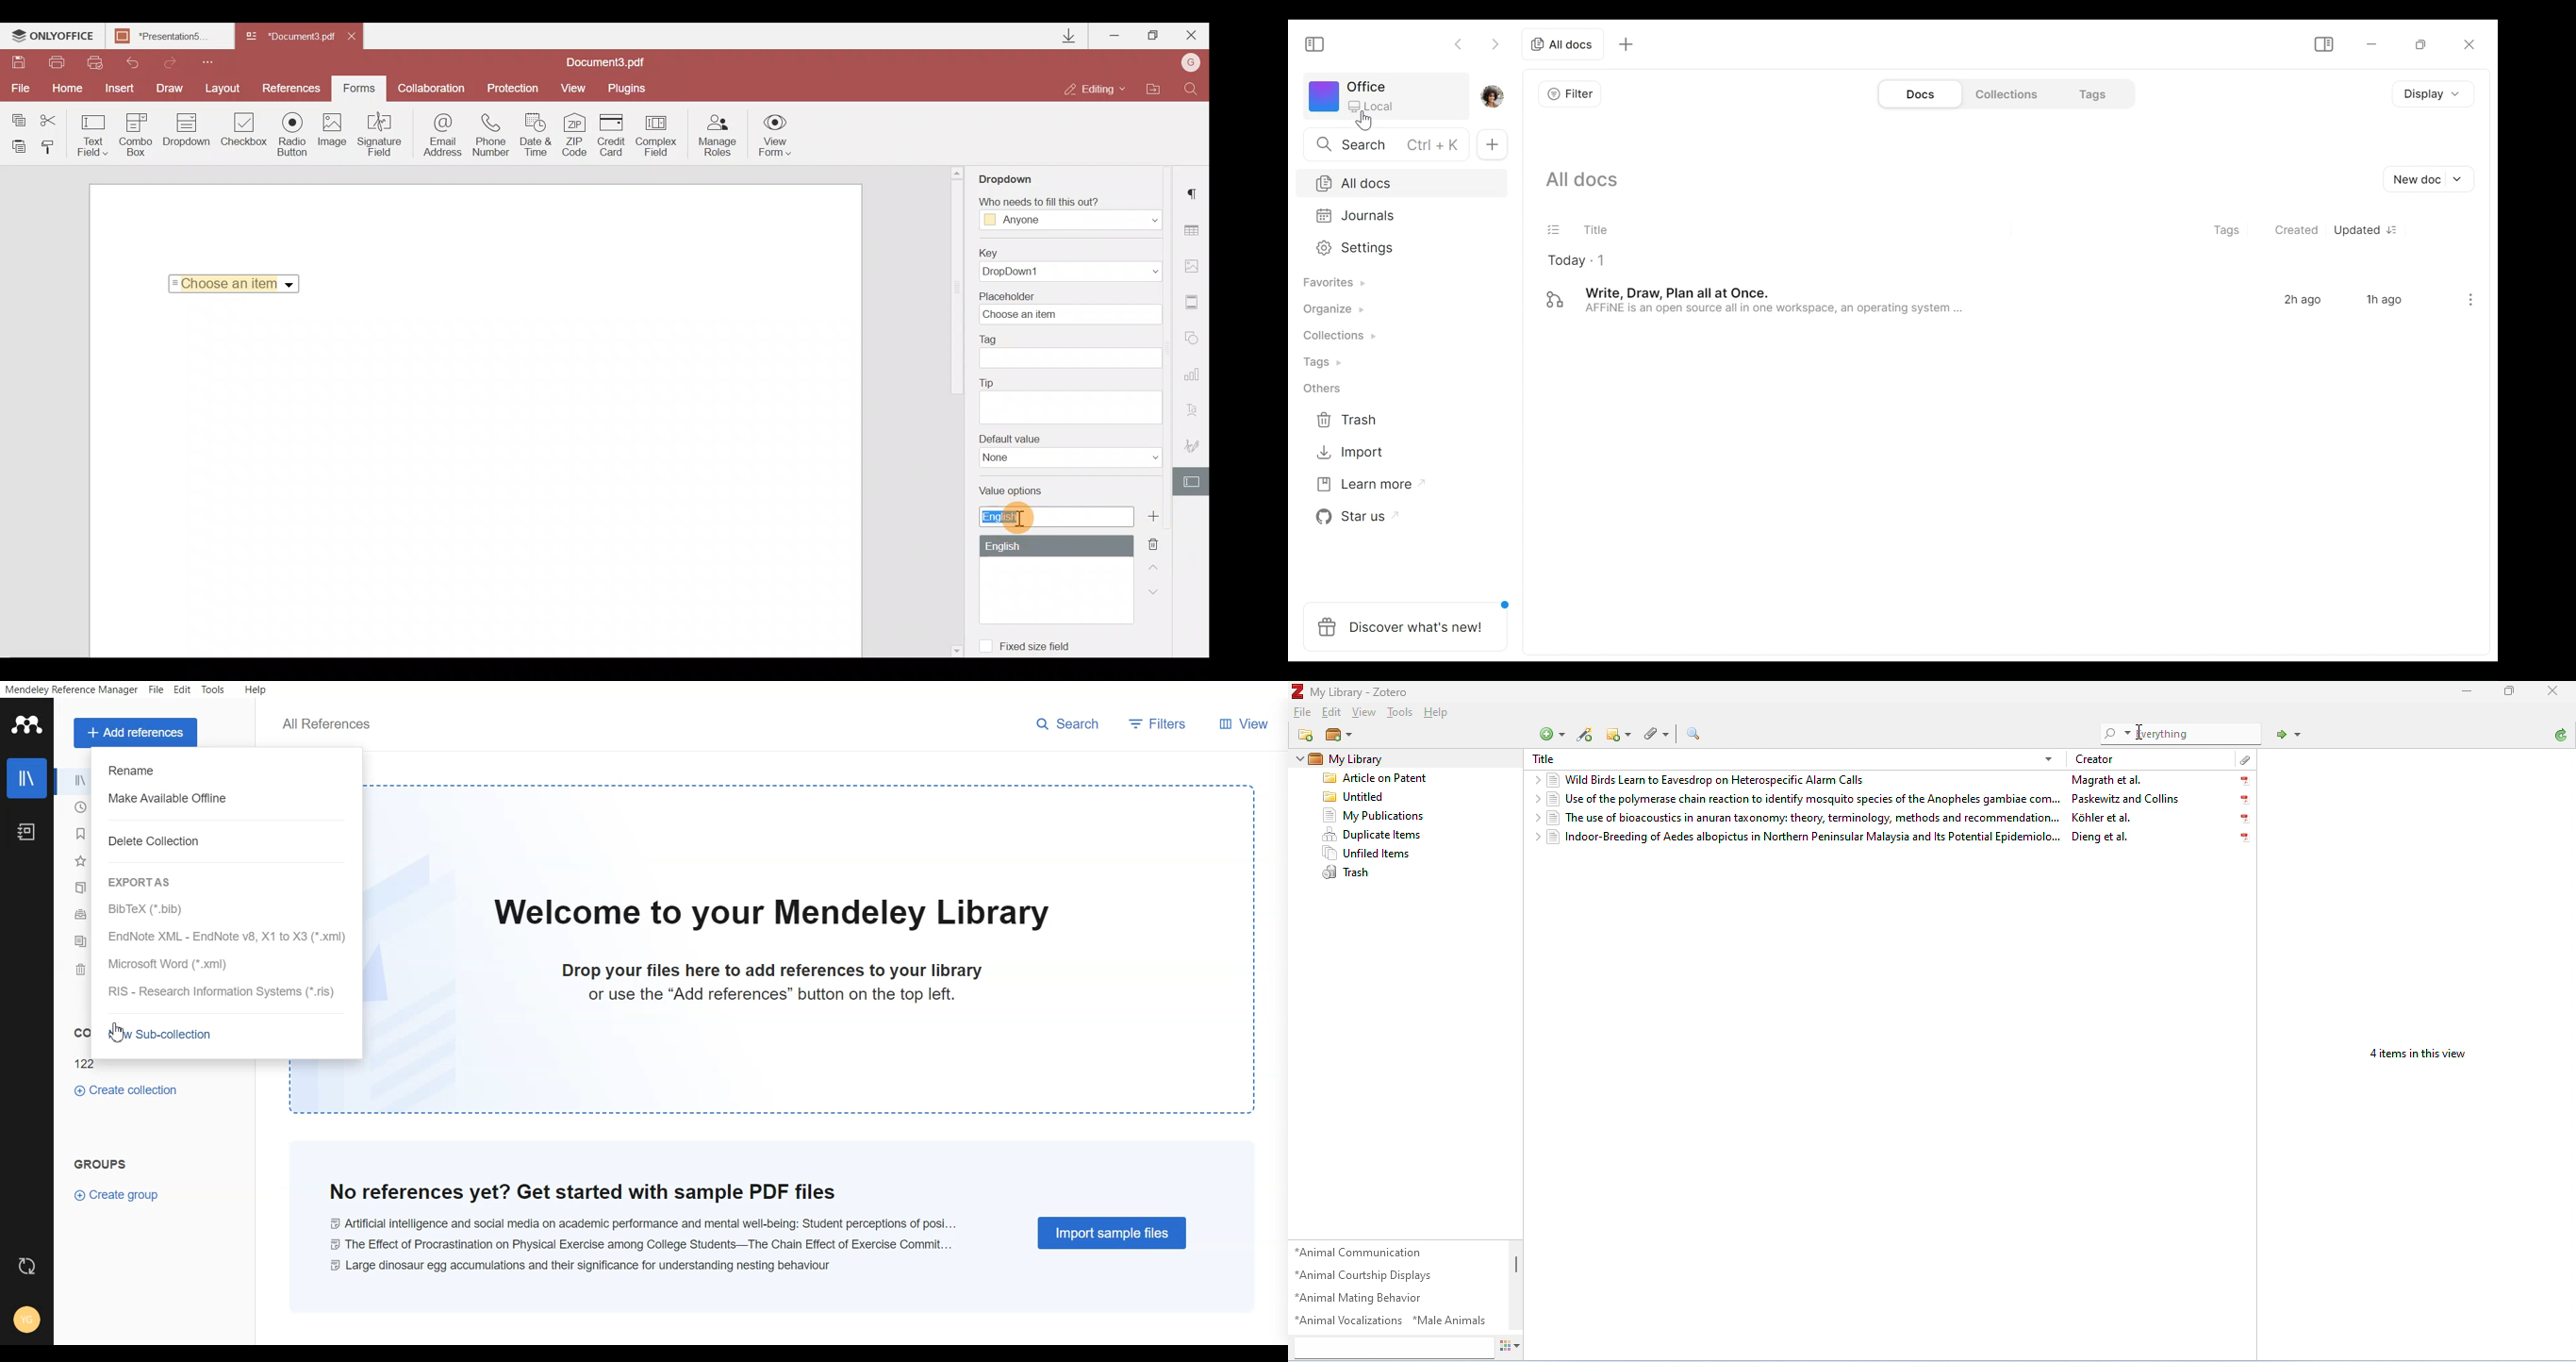 The height and width of the screenshot is (1372, 2576). What do you see at coordinates (2555, 690) in the screenshot?
I see `Close` at bounding box center [2555, 690].